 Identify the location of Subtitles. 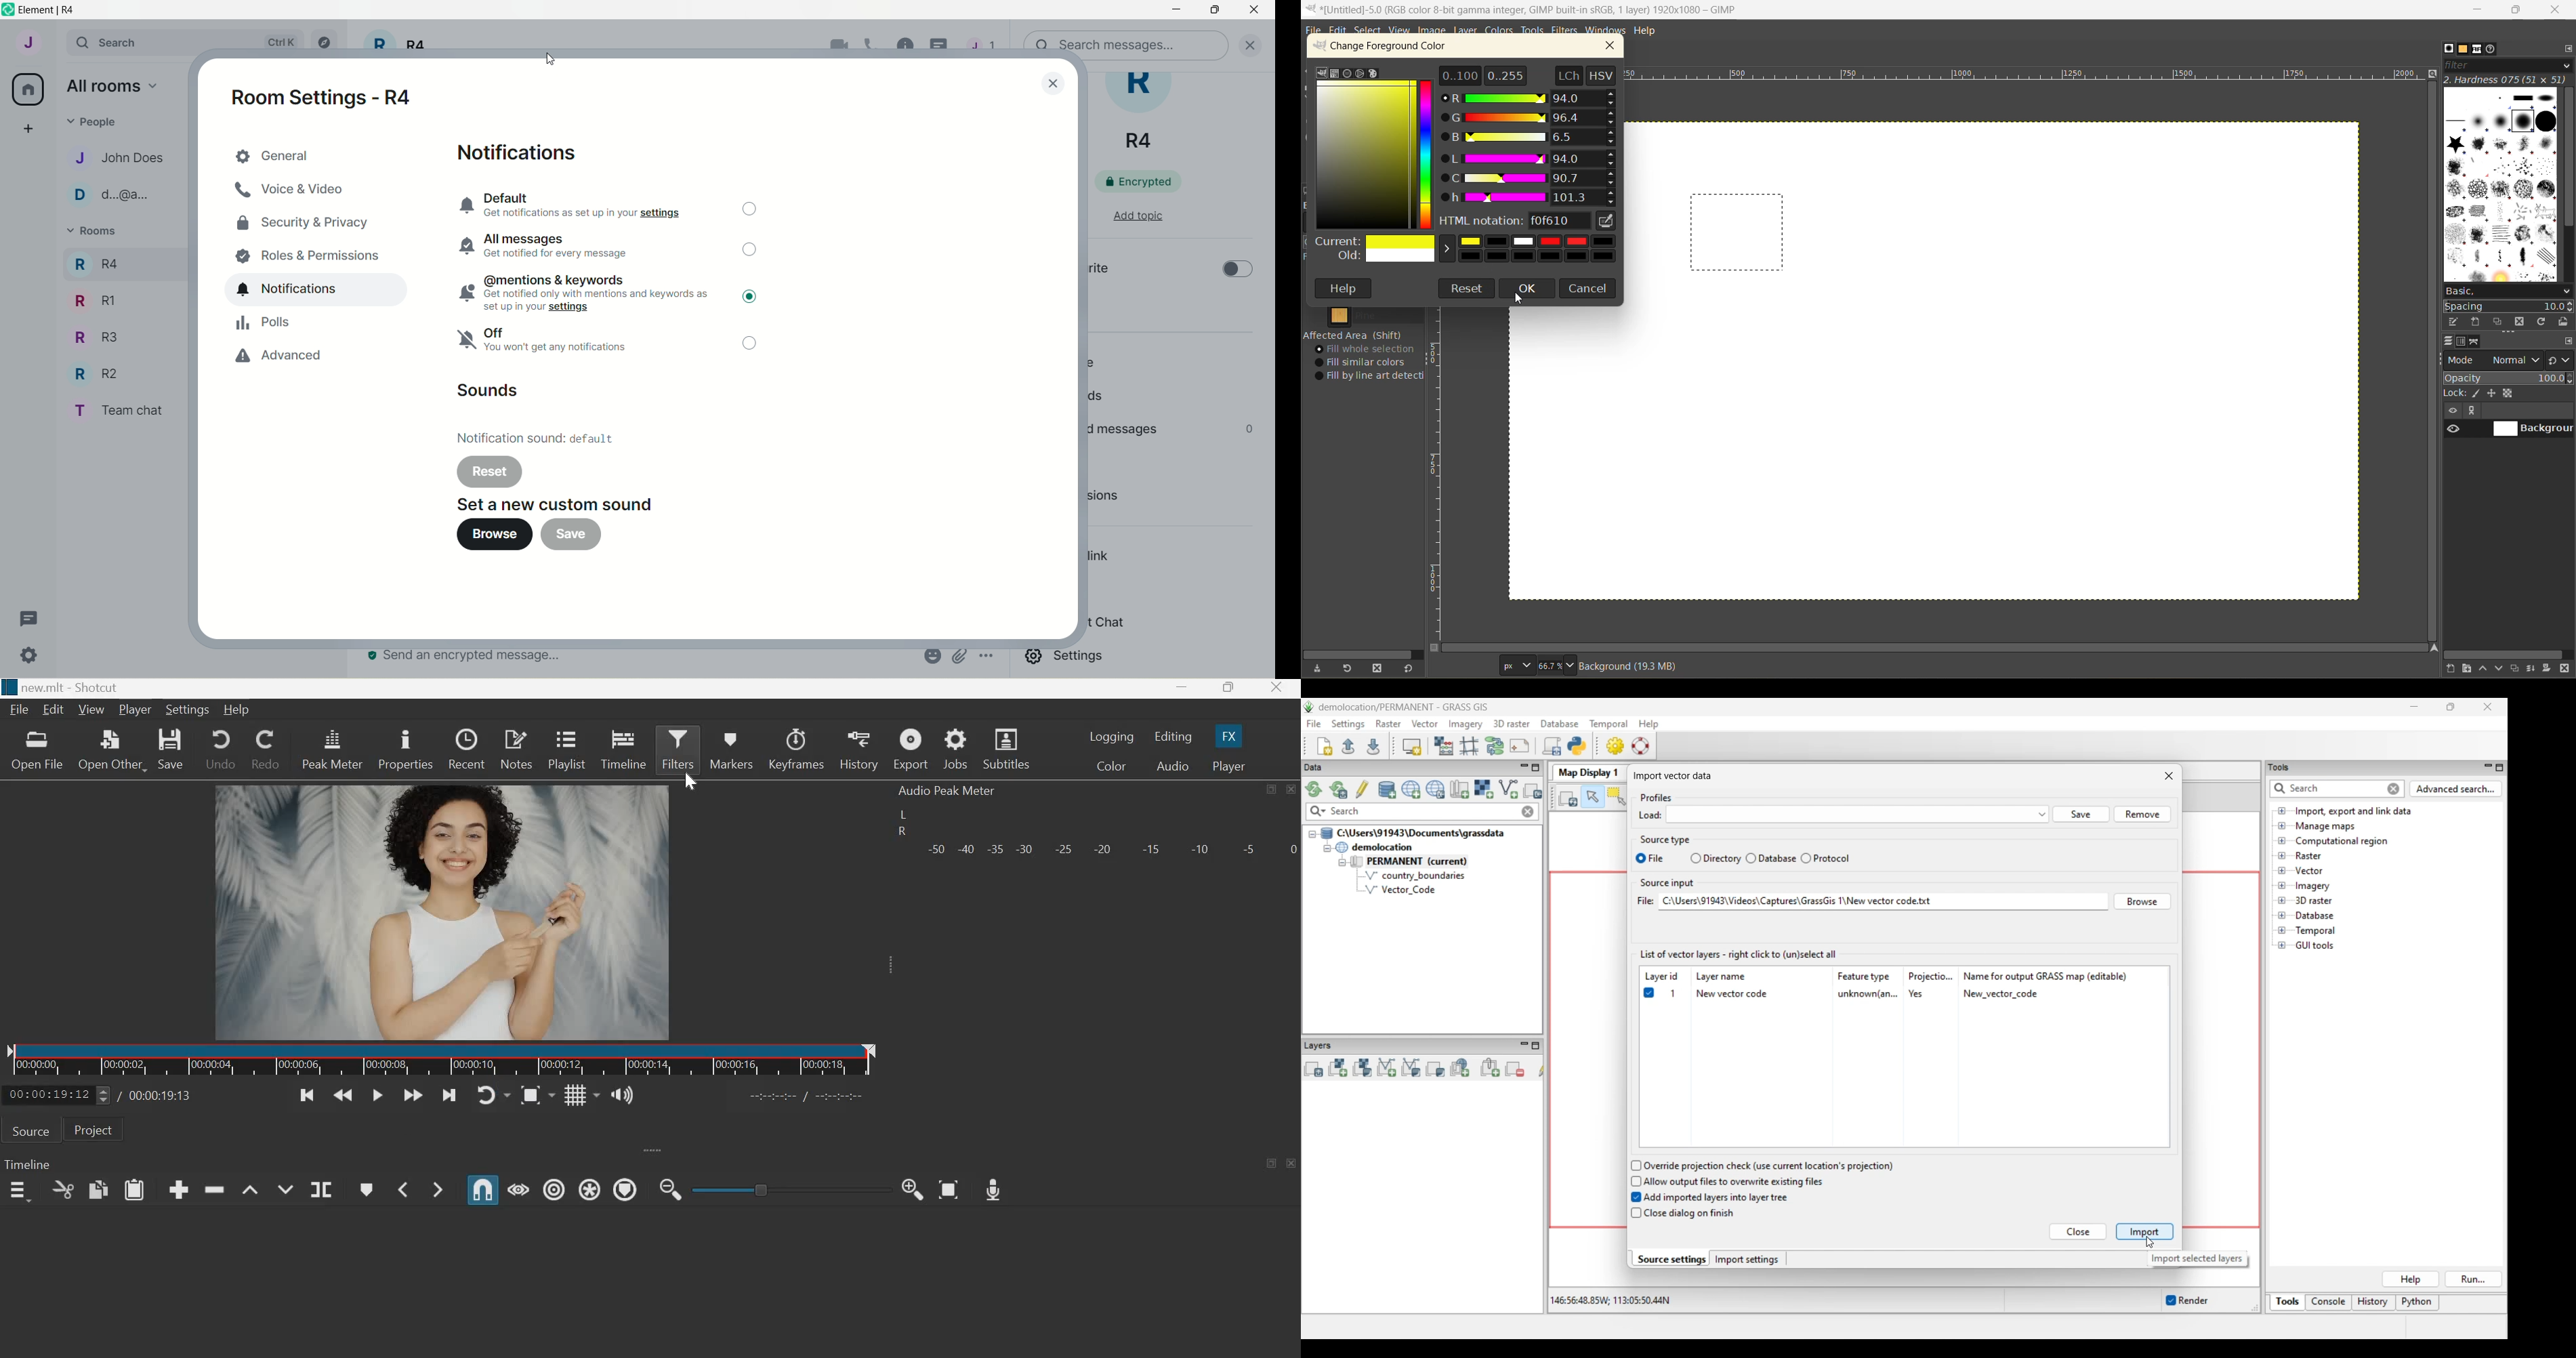
(1008, 747).